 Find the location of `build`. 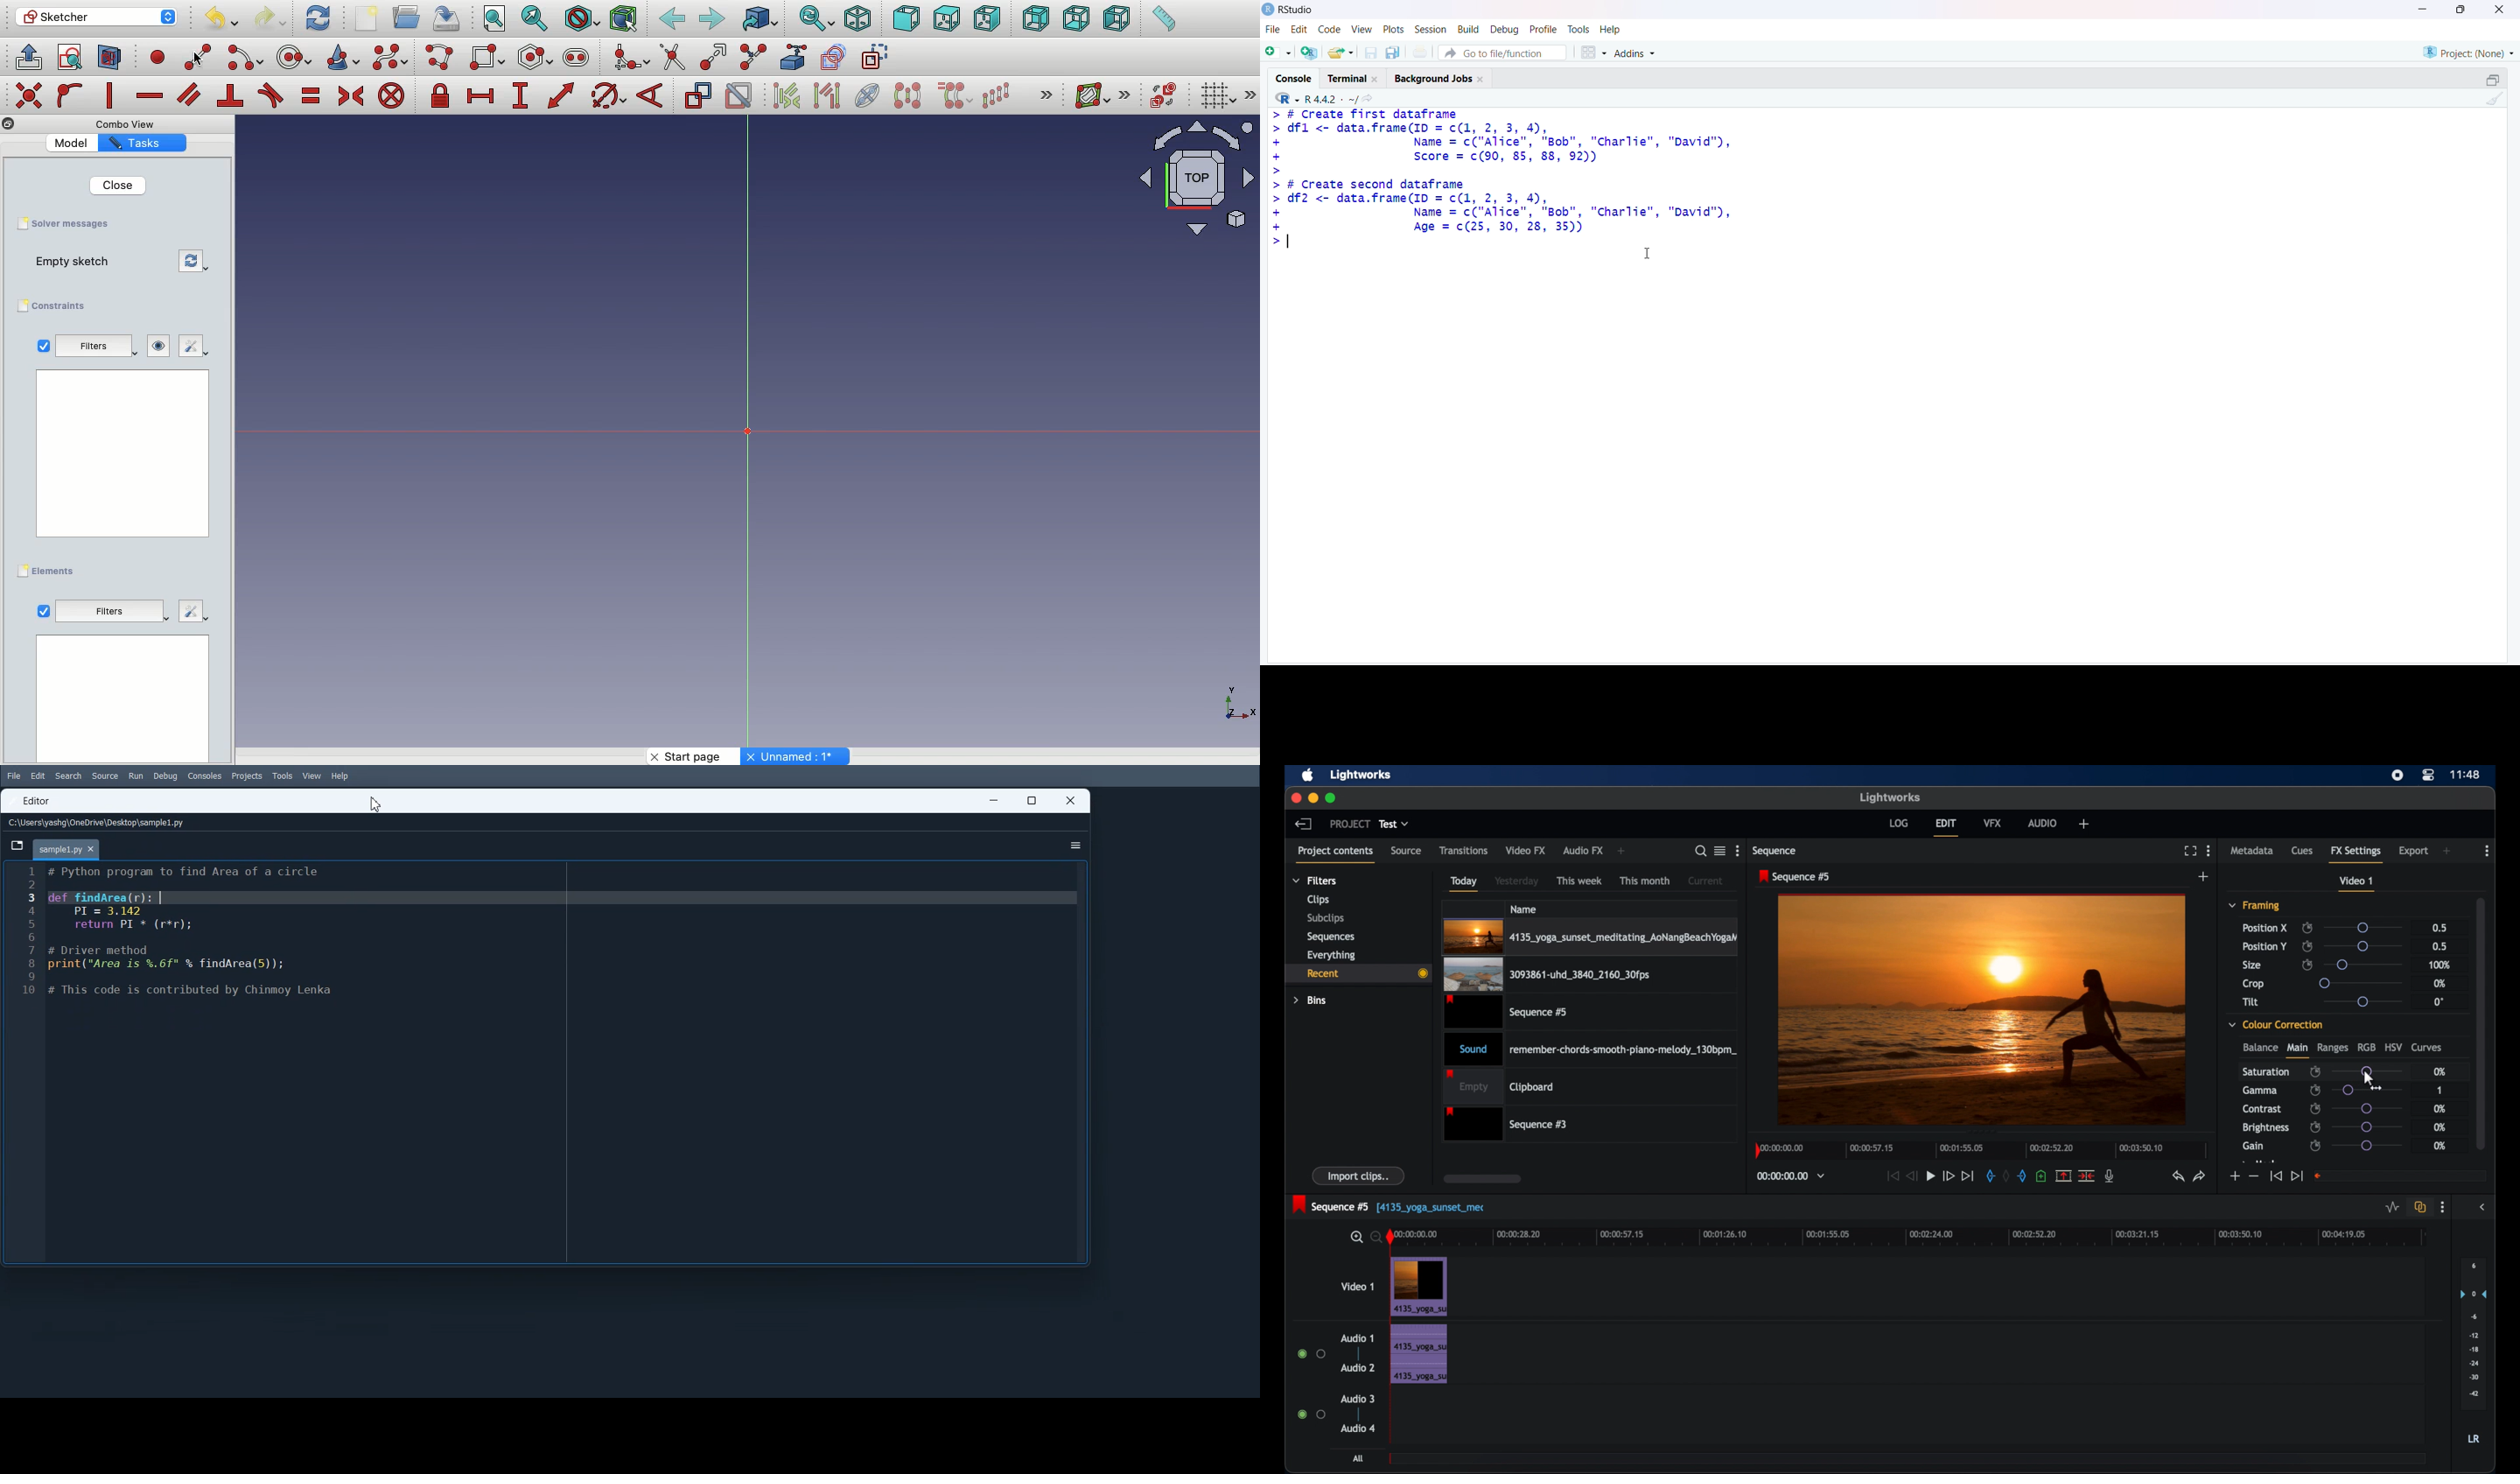

build is located at coordinates (1470, 30).